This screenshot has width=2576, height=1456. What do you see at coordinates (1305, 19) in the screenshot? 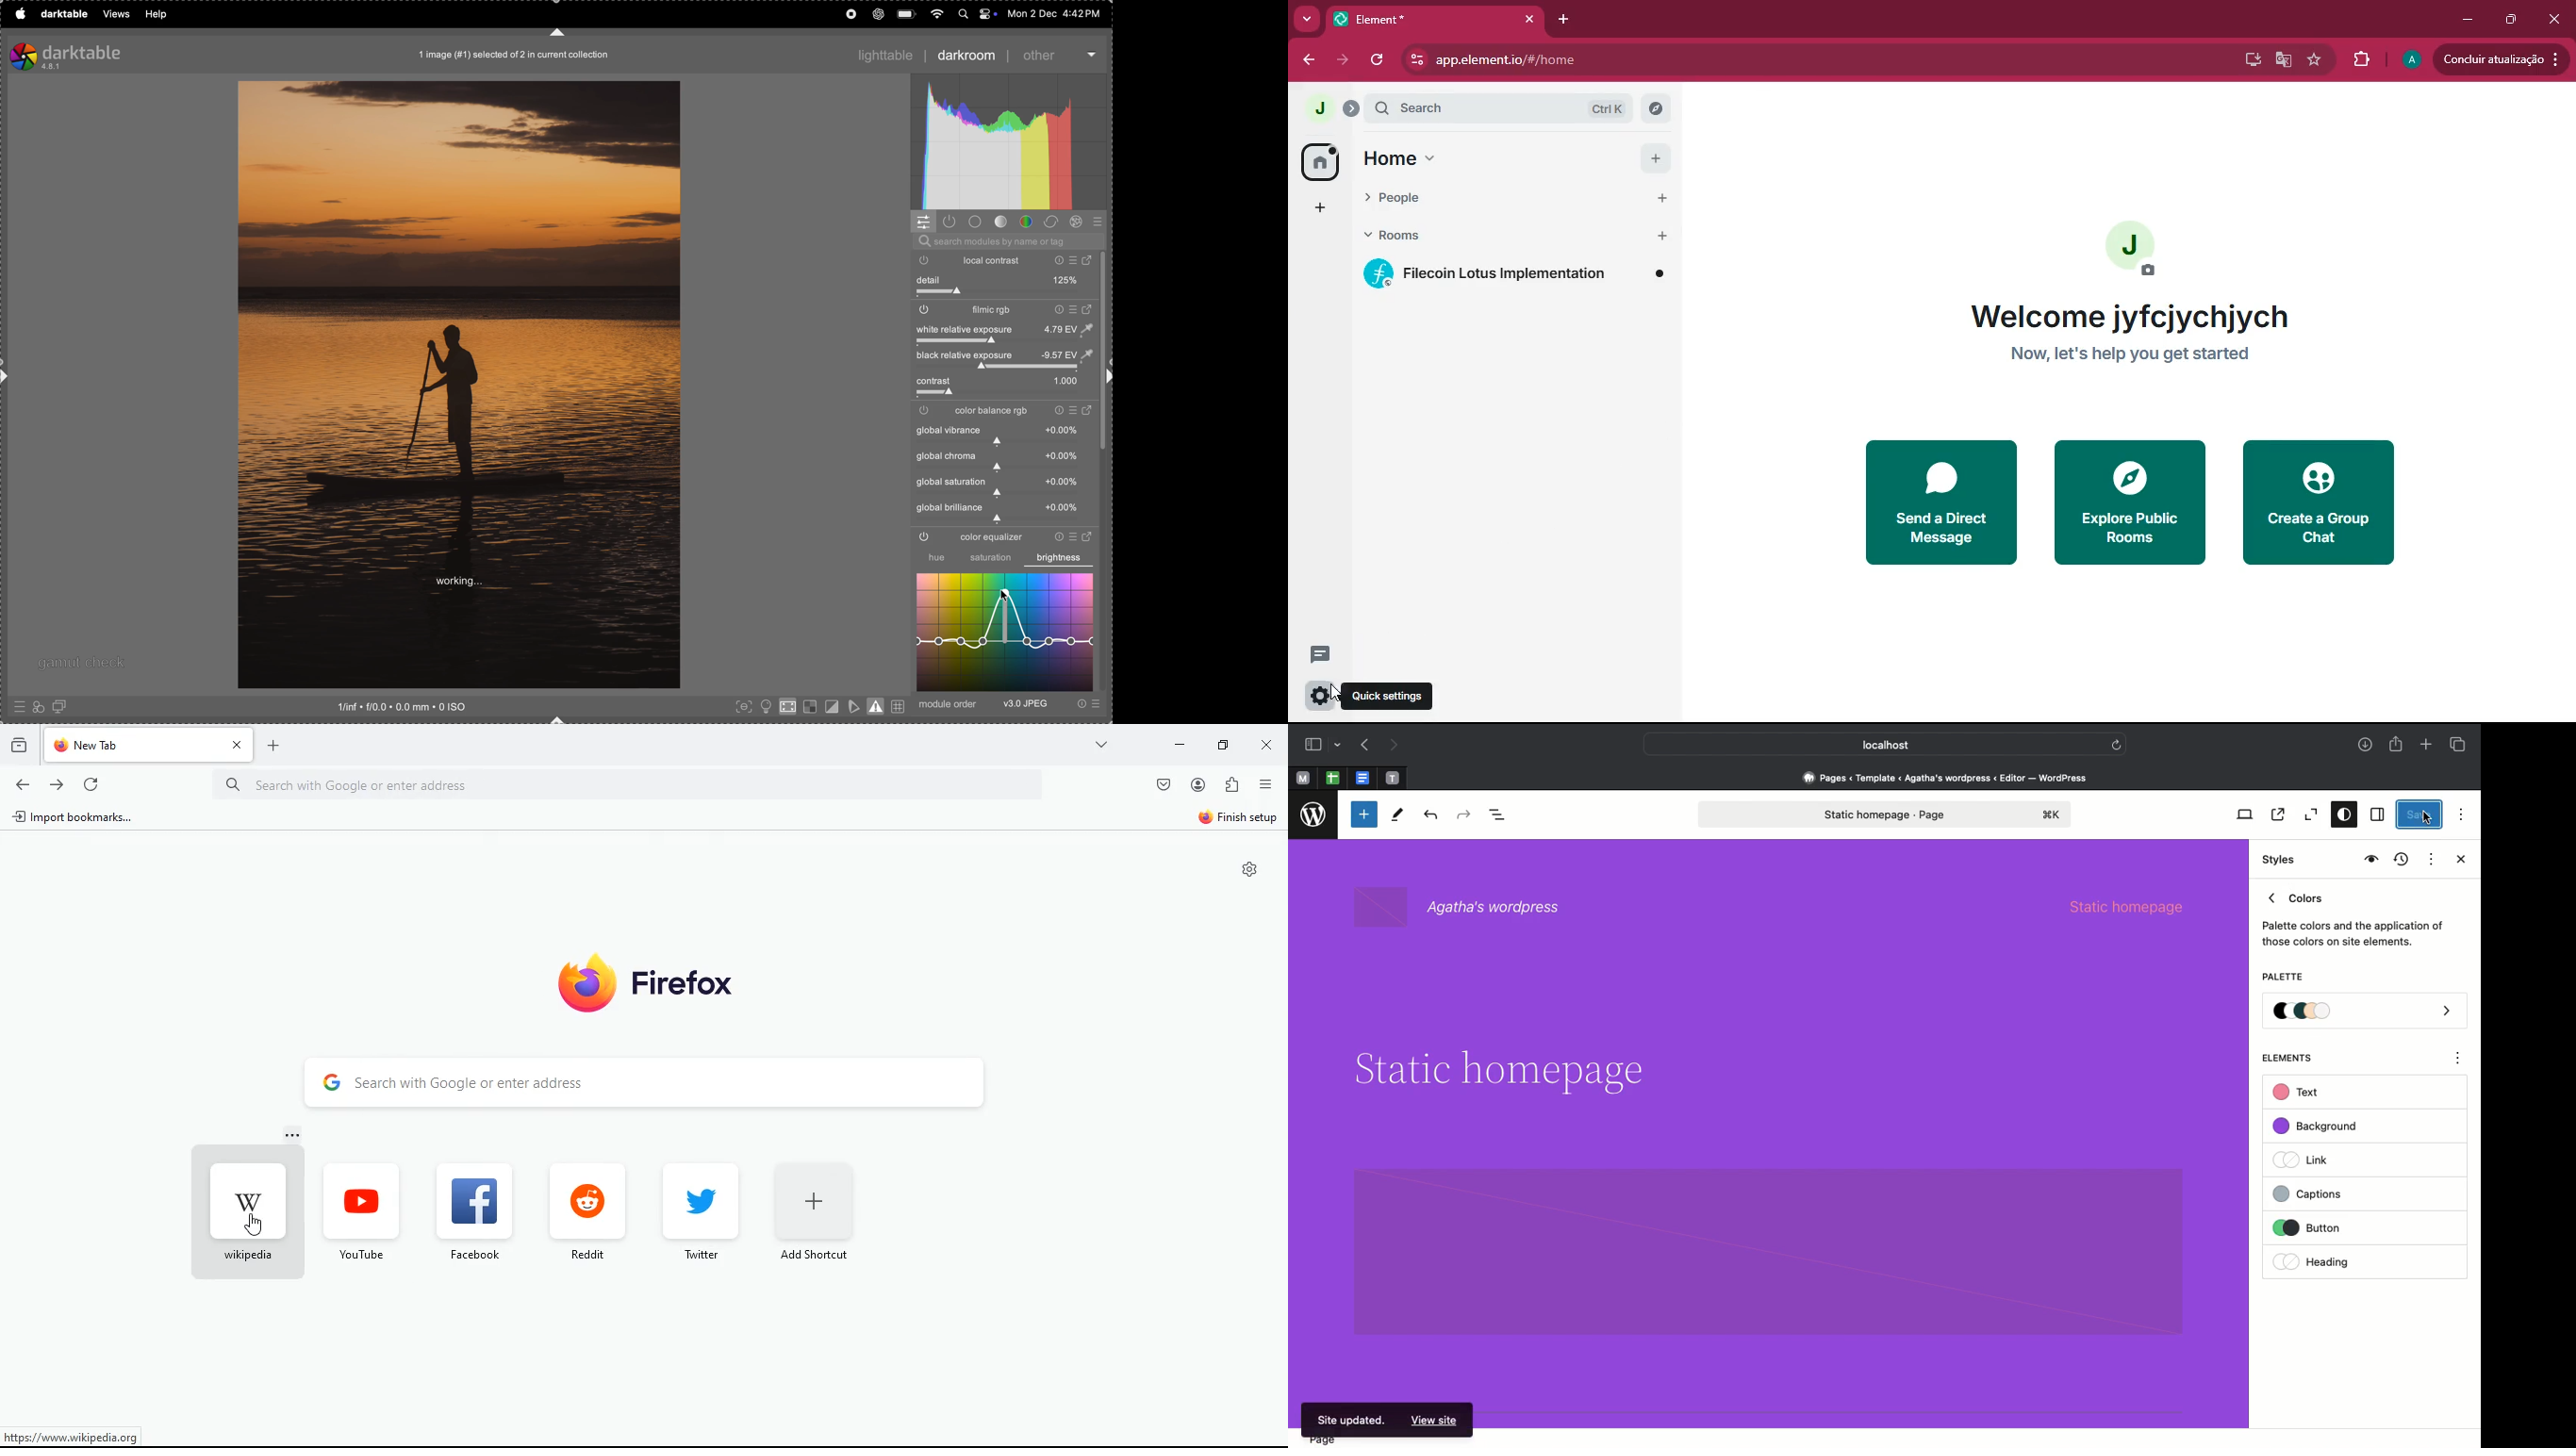
I see `more` at bounding box center [1305, 19].